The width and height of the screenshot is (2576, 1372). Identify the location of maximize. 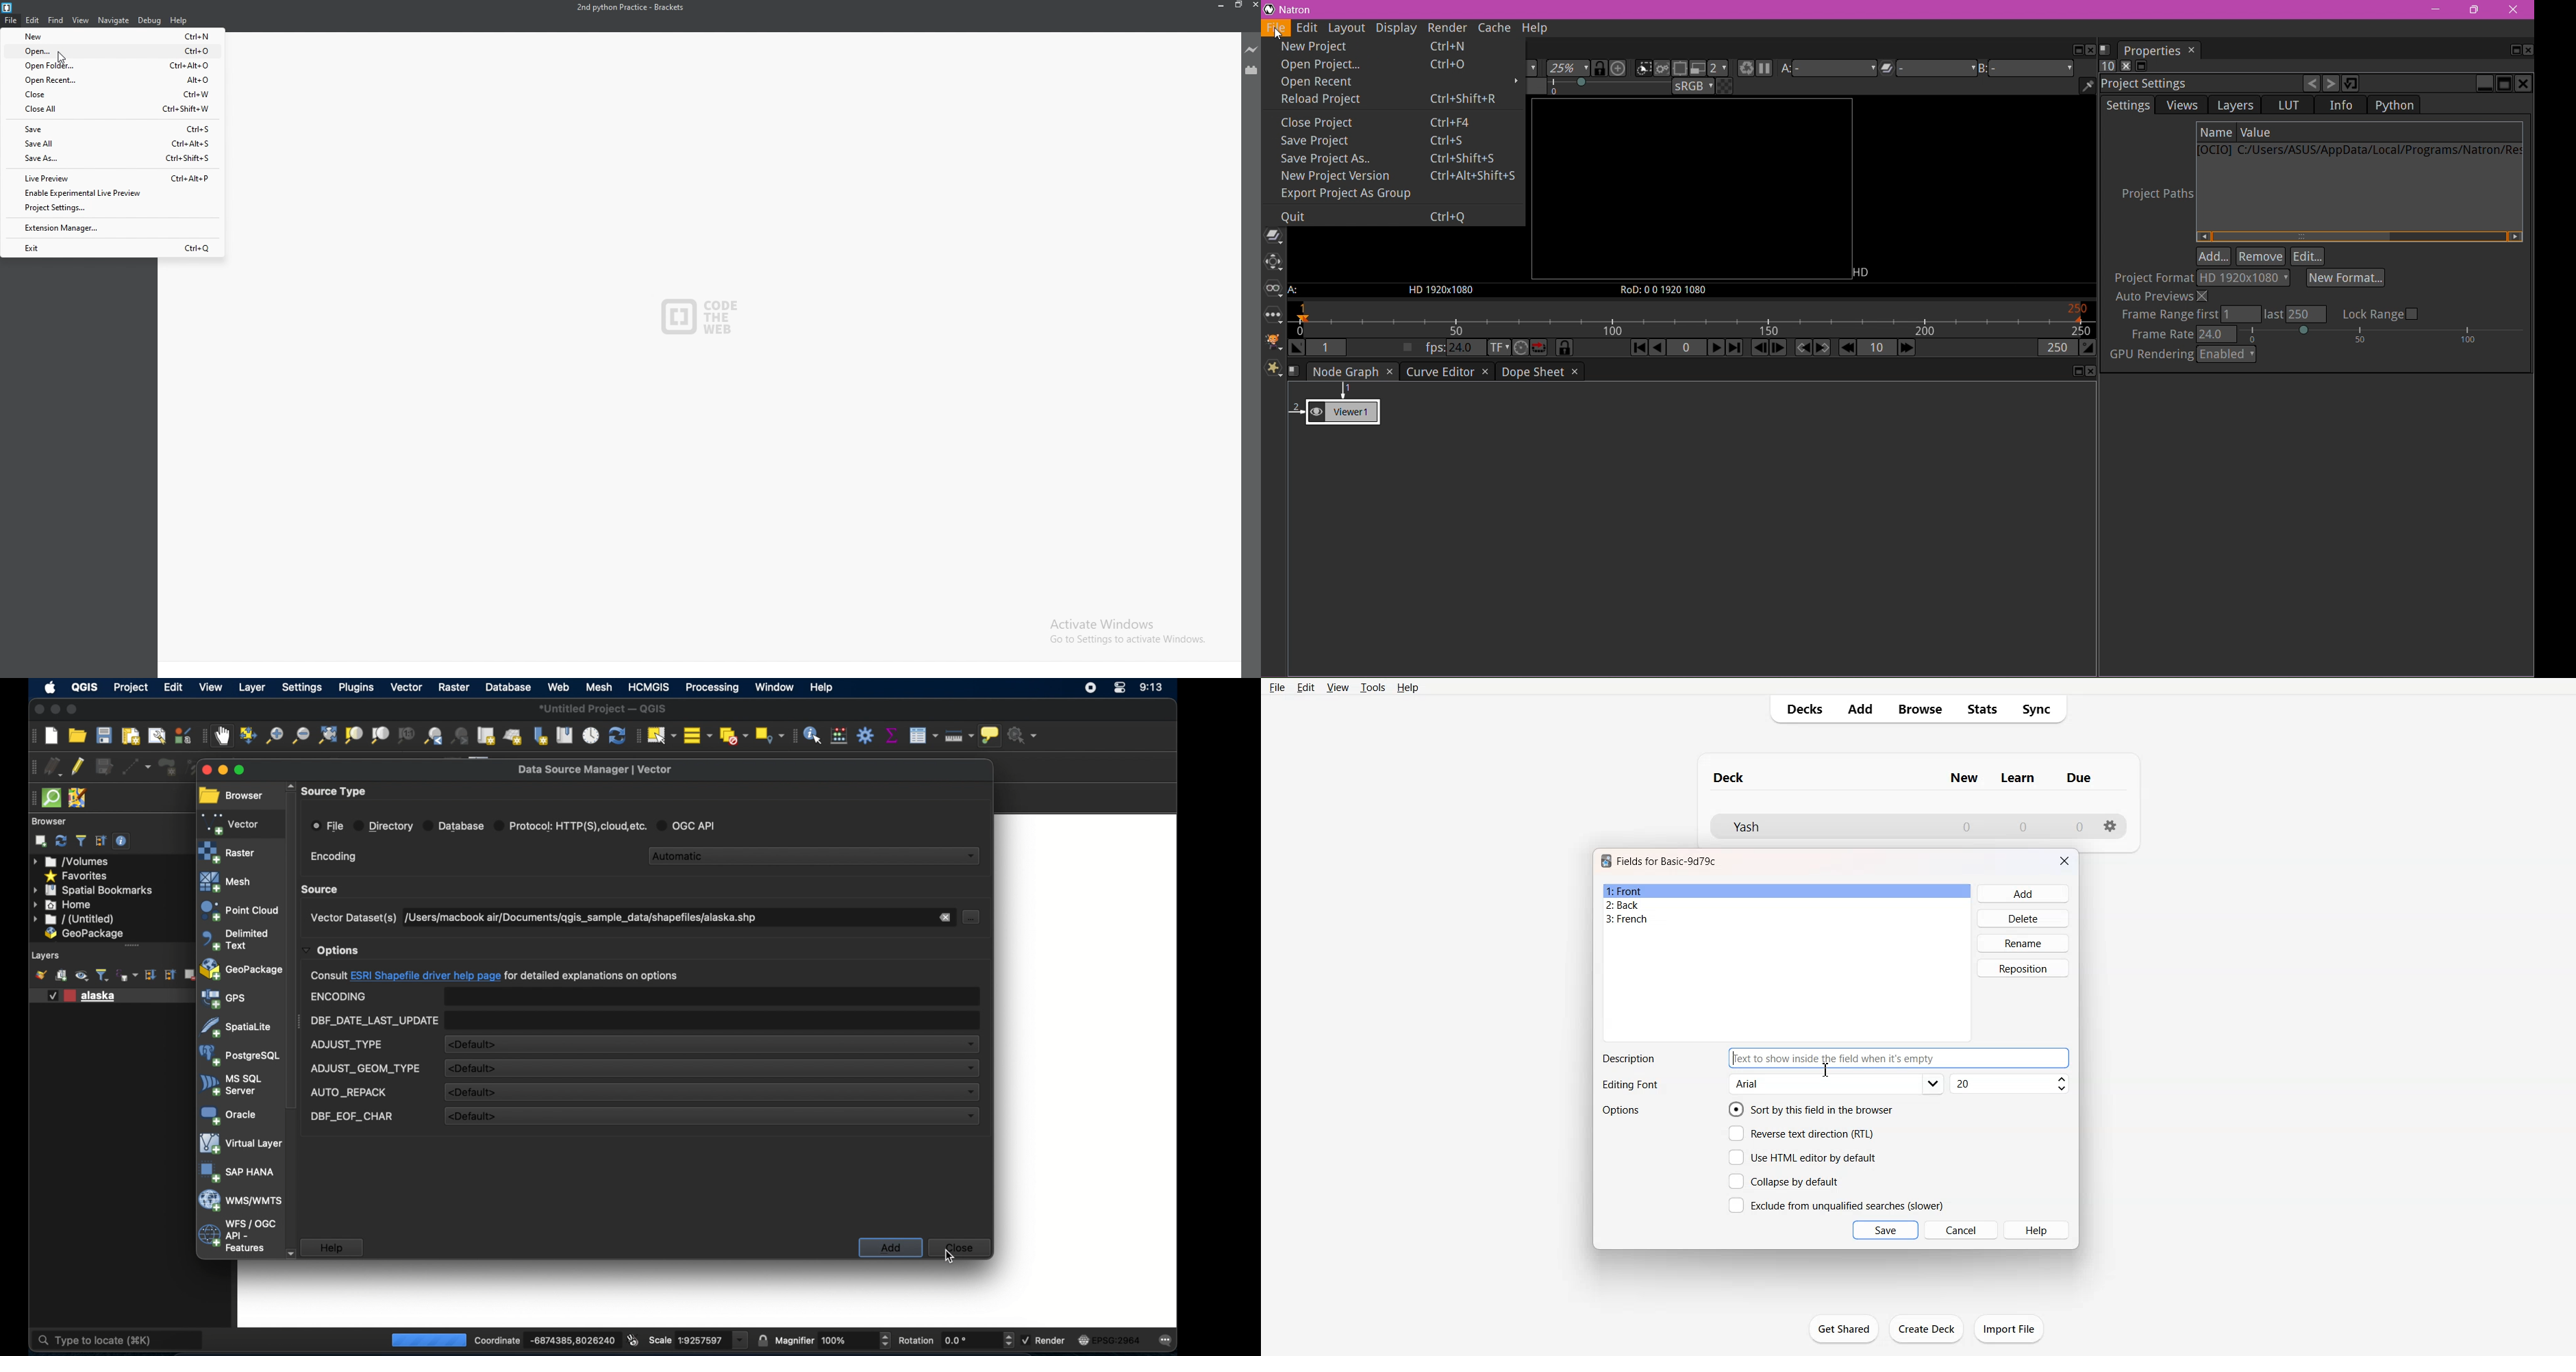
(249, 772).